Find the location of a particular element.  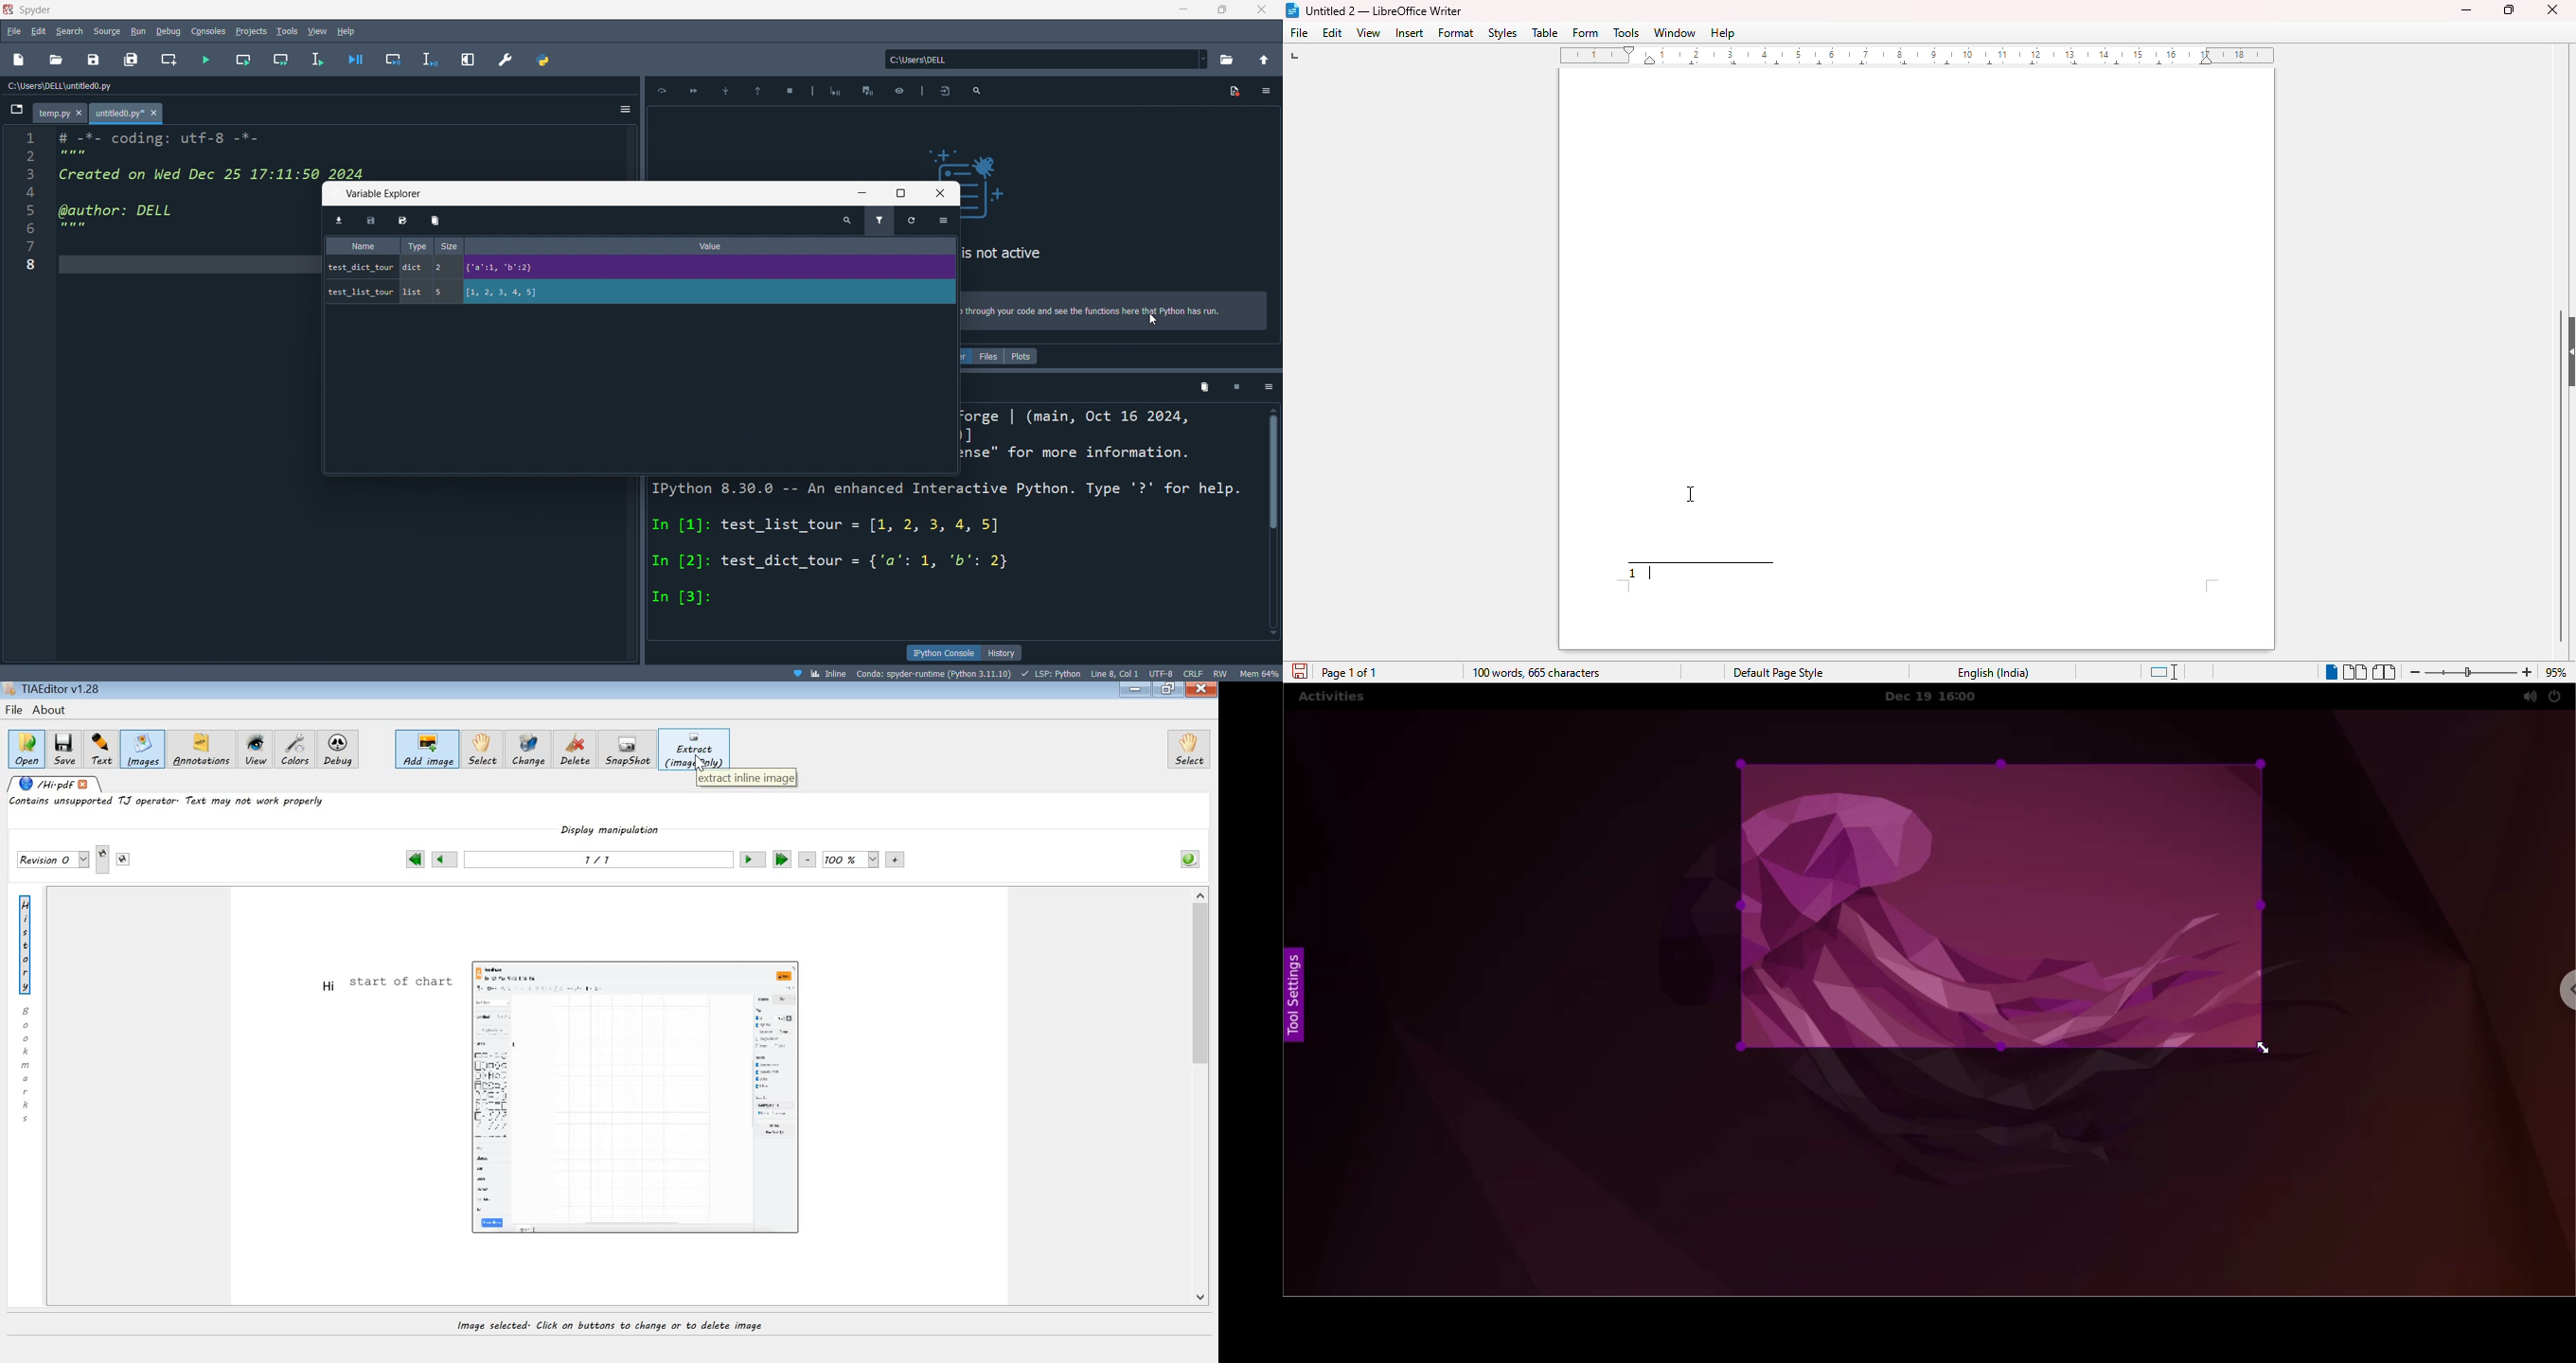

demarcating line is located at coordinates (1703, 558).